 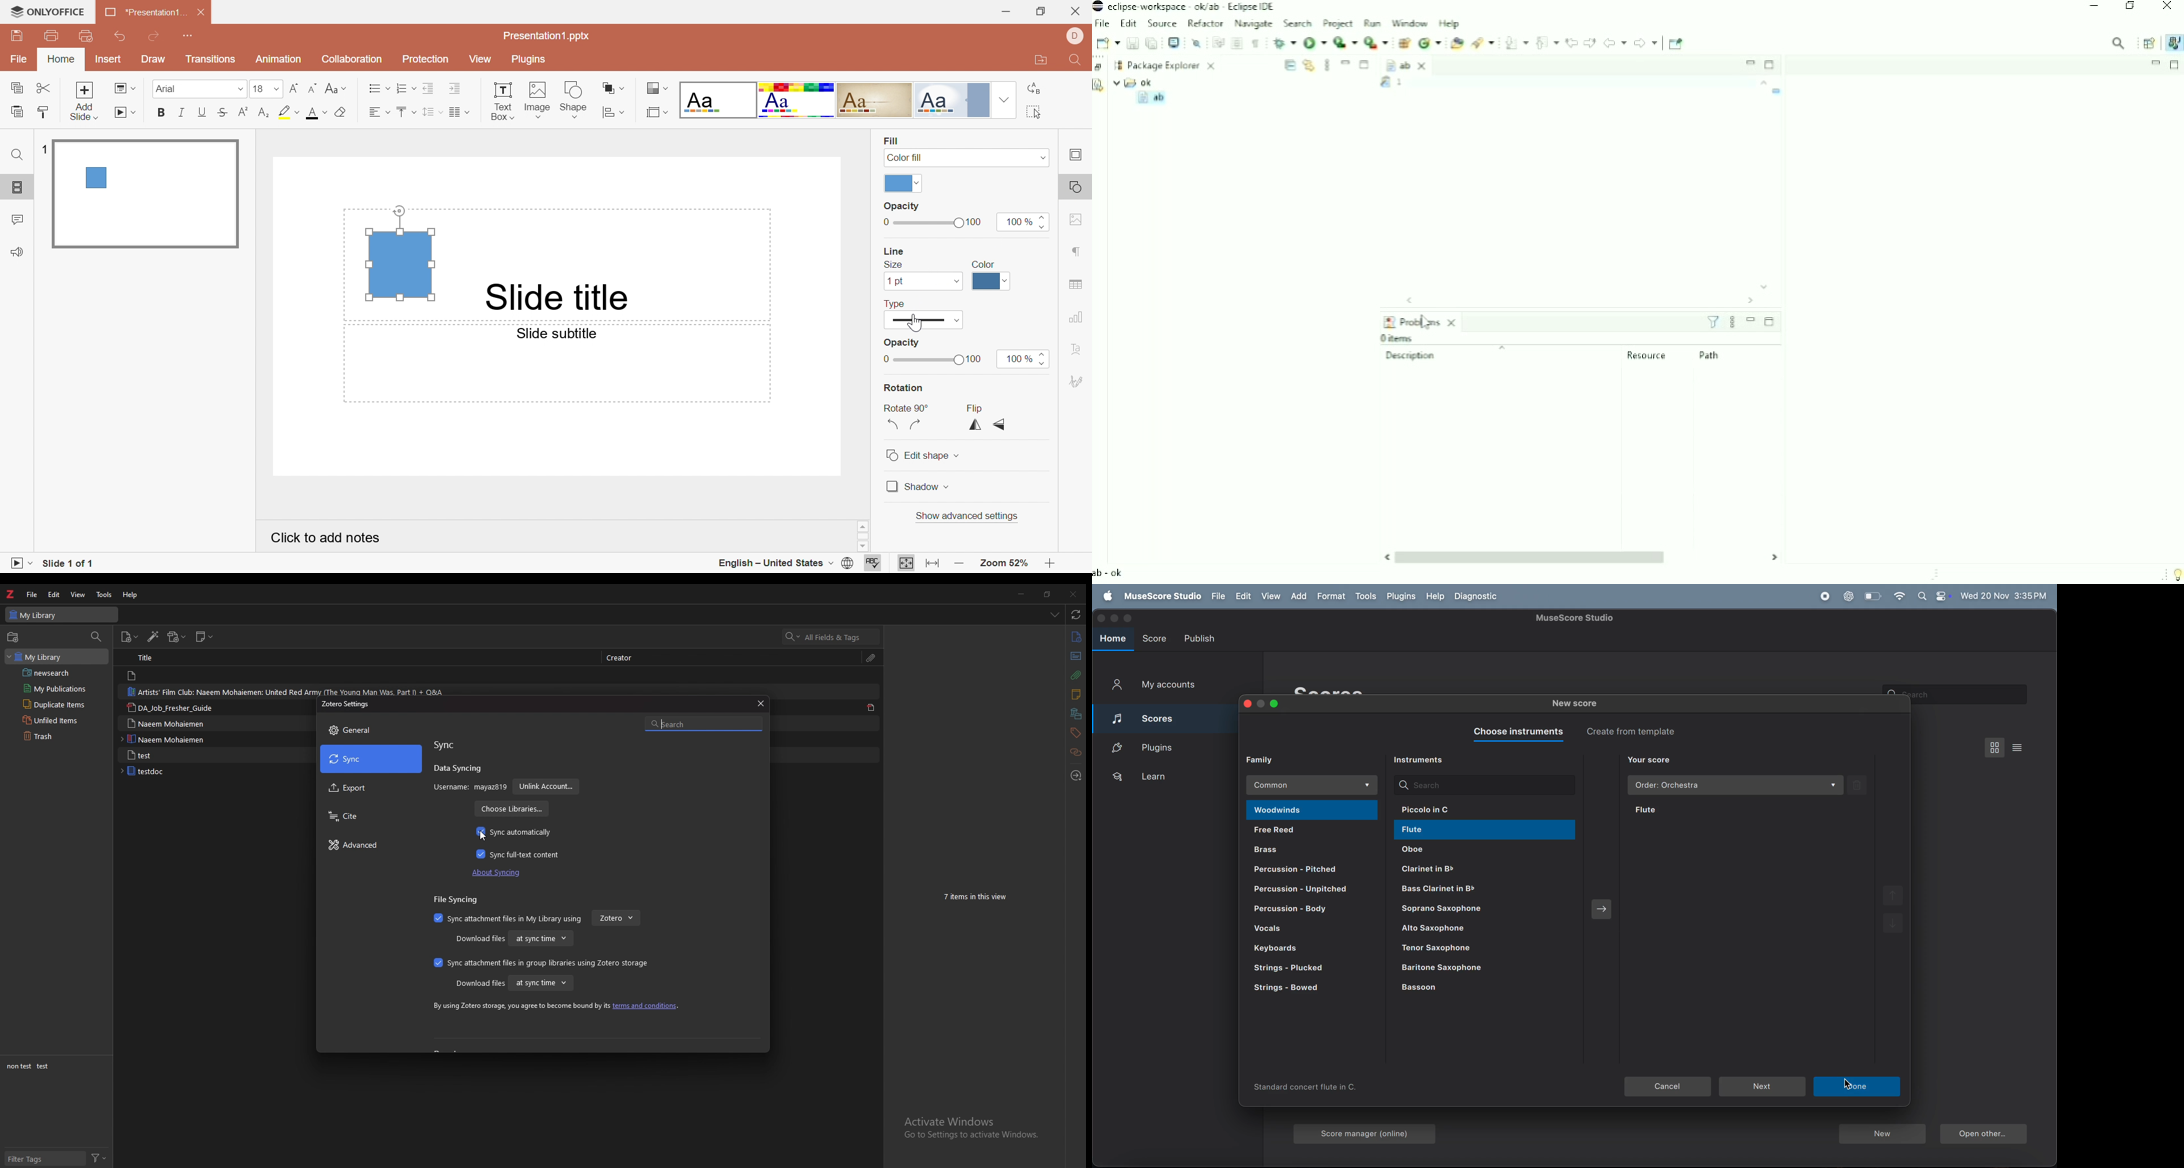 What do you see at coordinates (968, 516) in the screenshot?
I see `Show advanced settings` at bounding box center [968, 516].